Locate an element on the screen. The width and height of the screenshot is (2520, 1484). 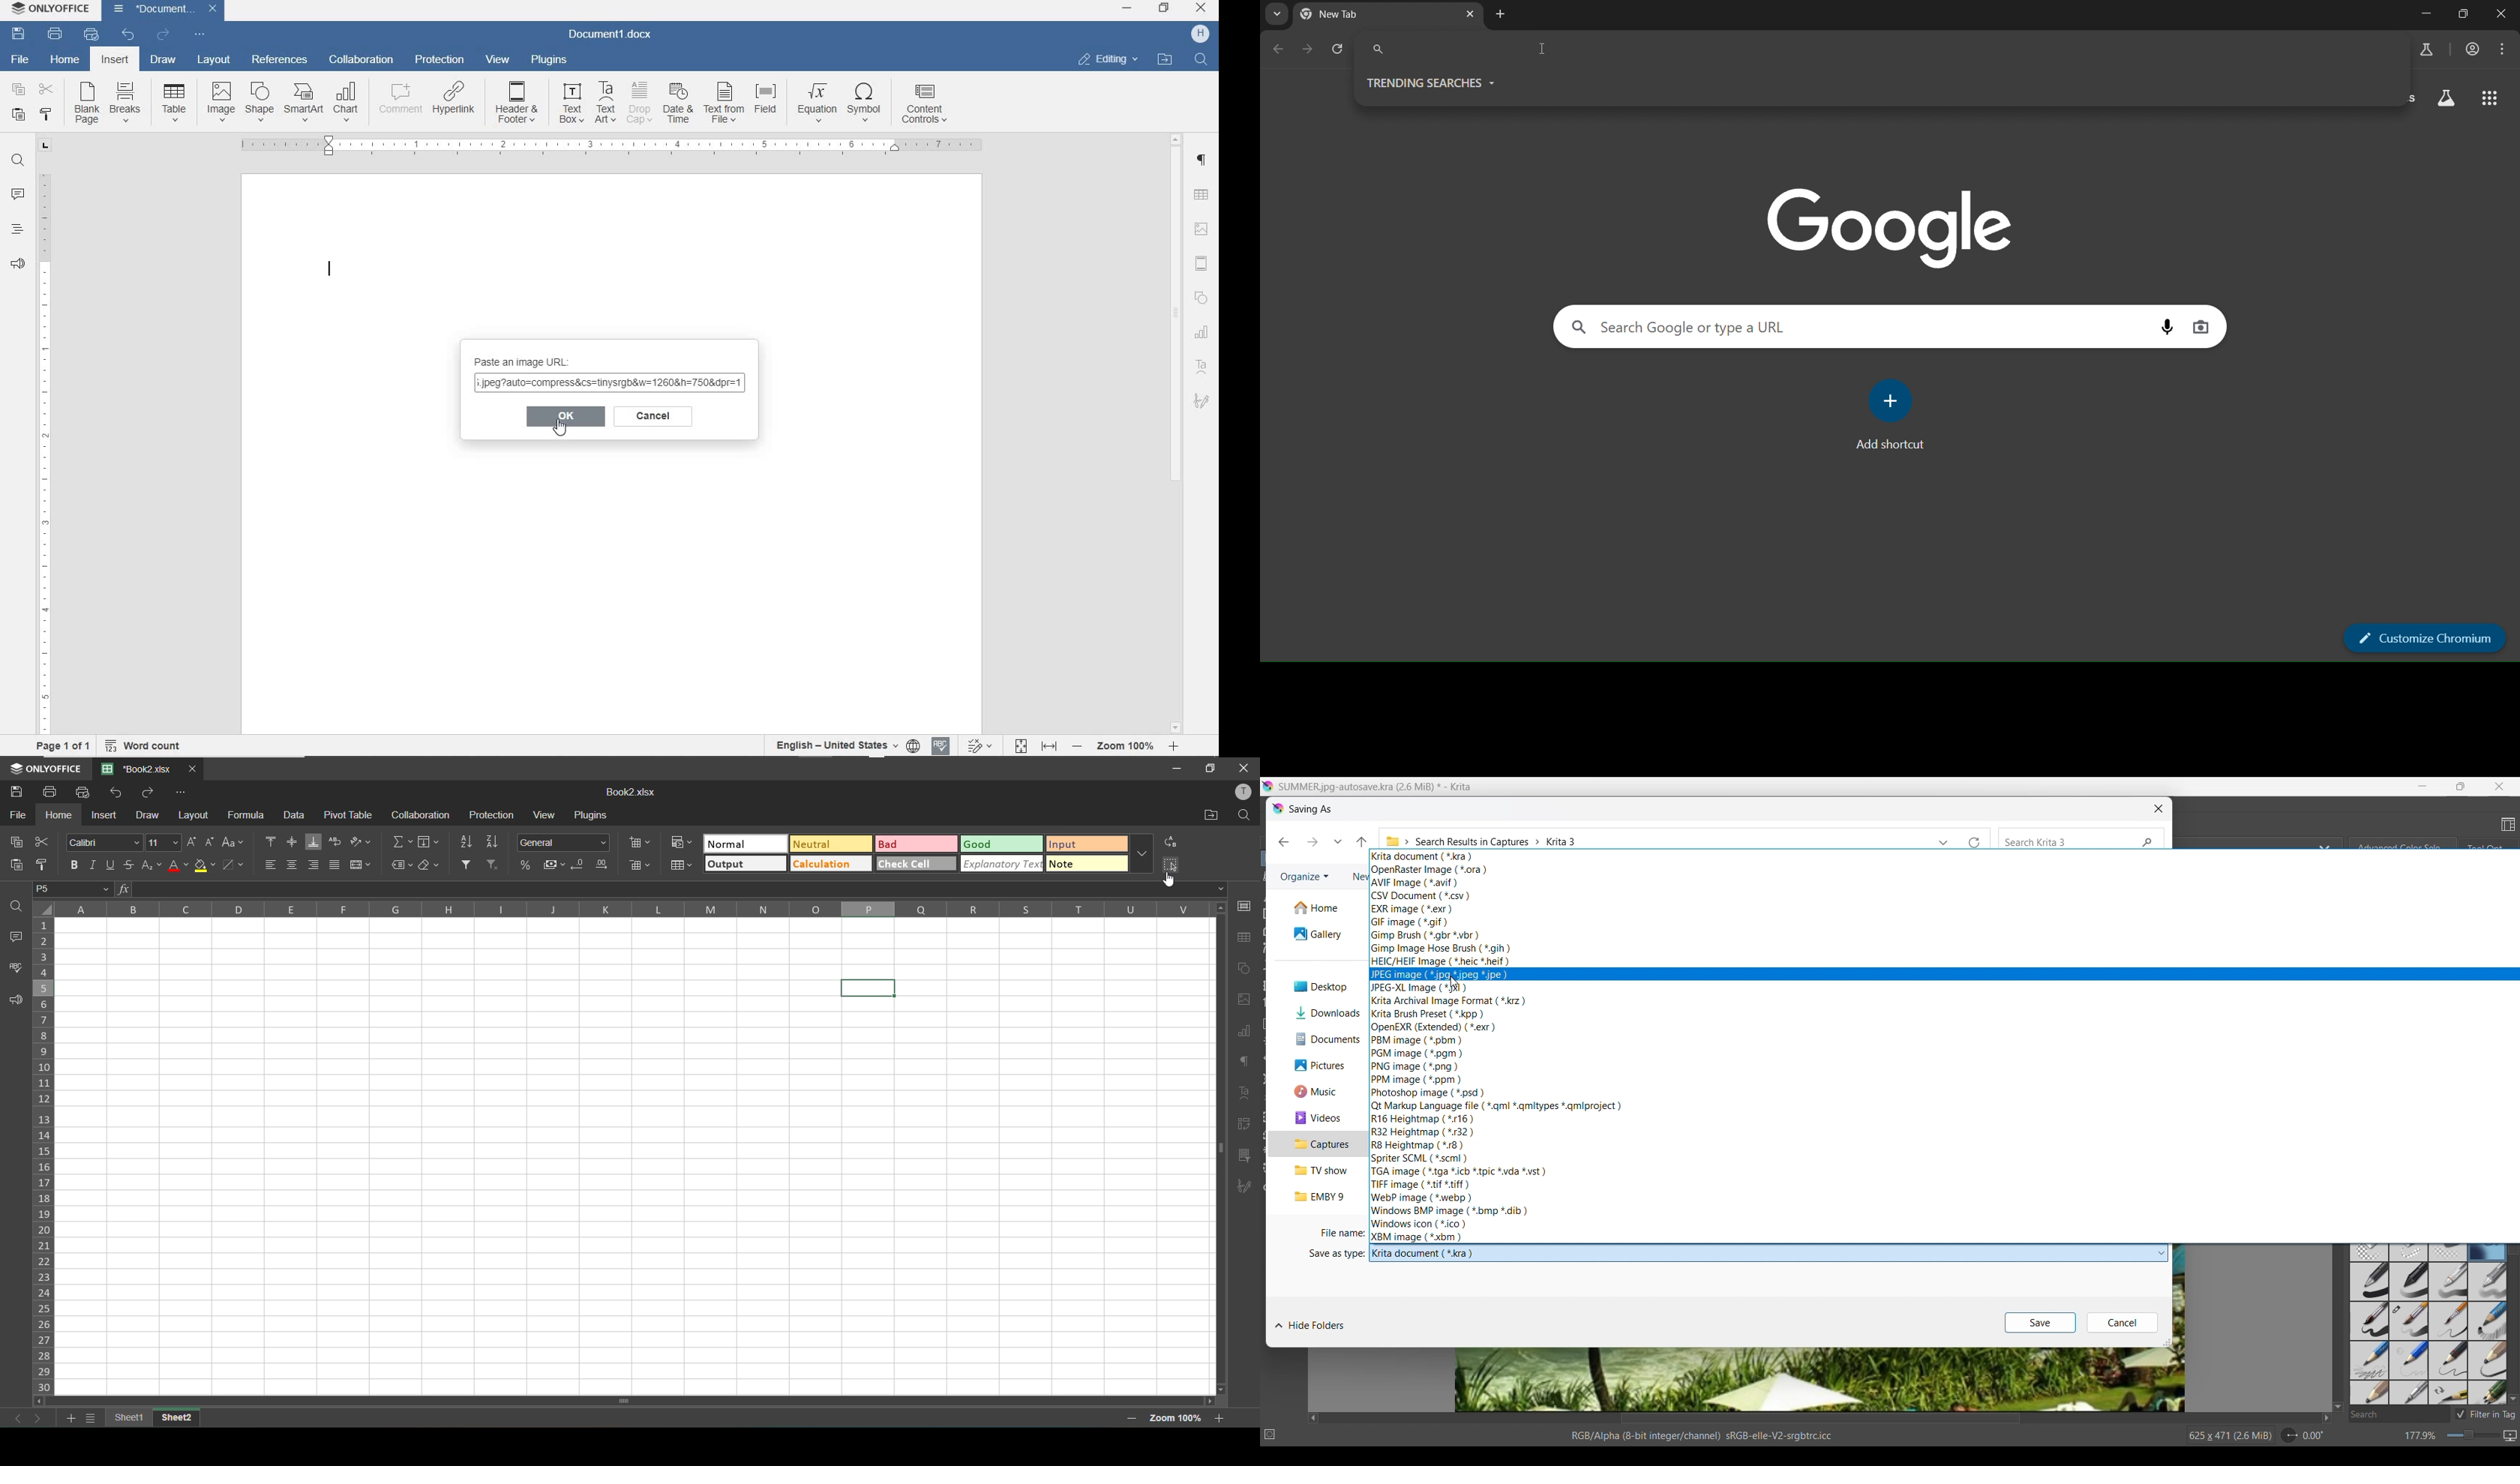
File Name: is located at coordinates (1337, 1232).